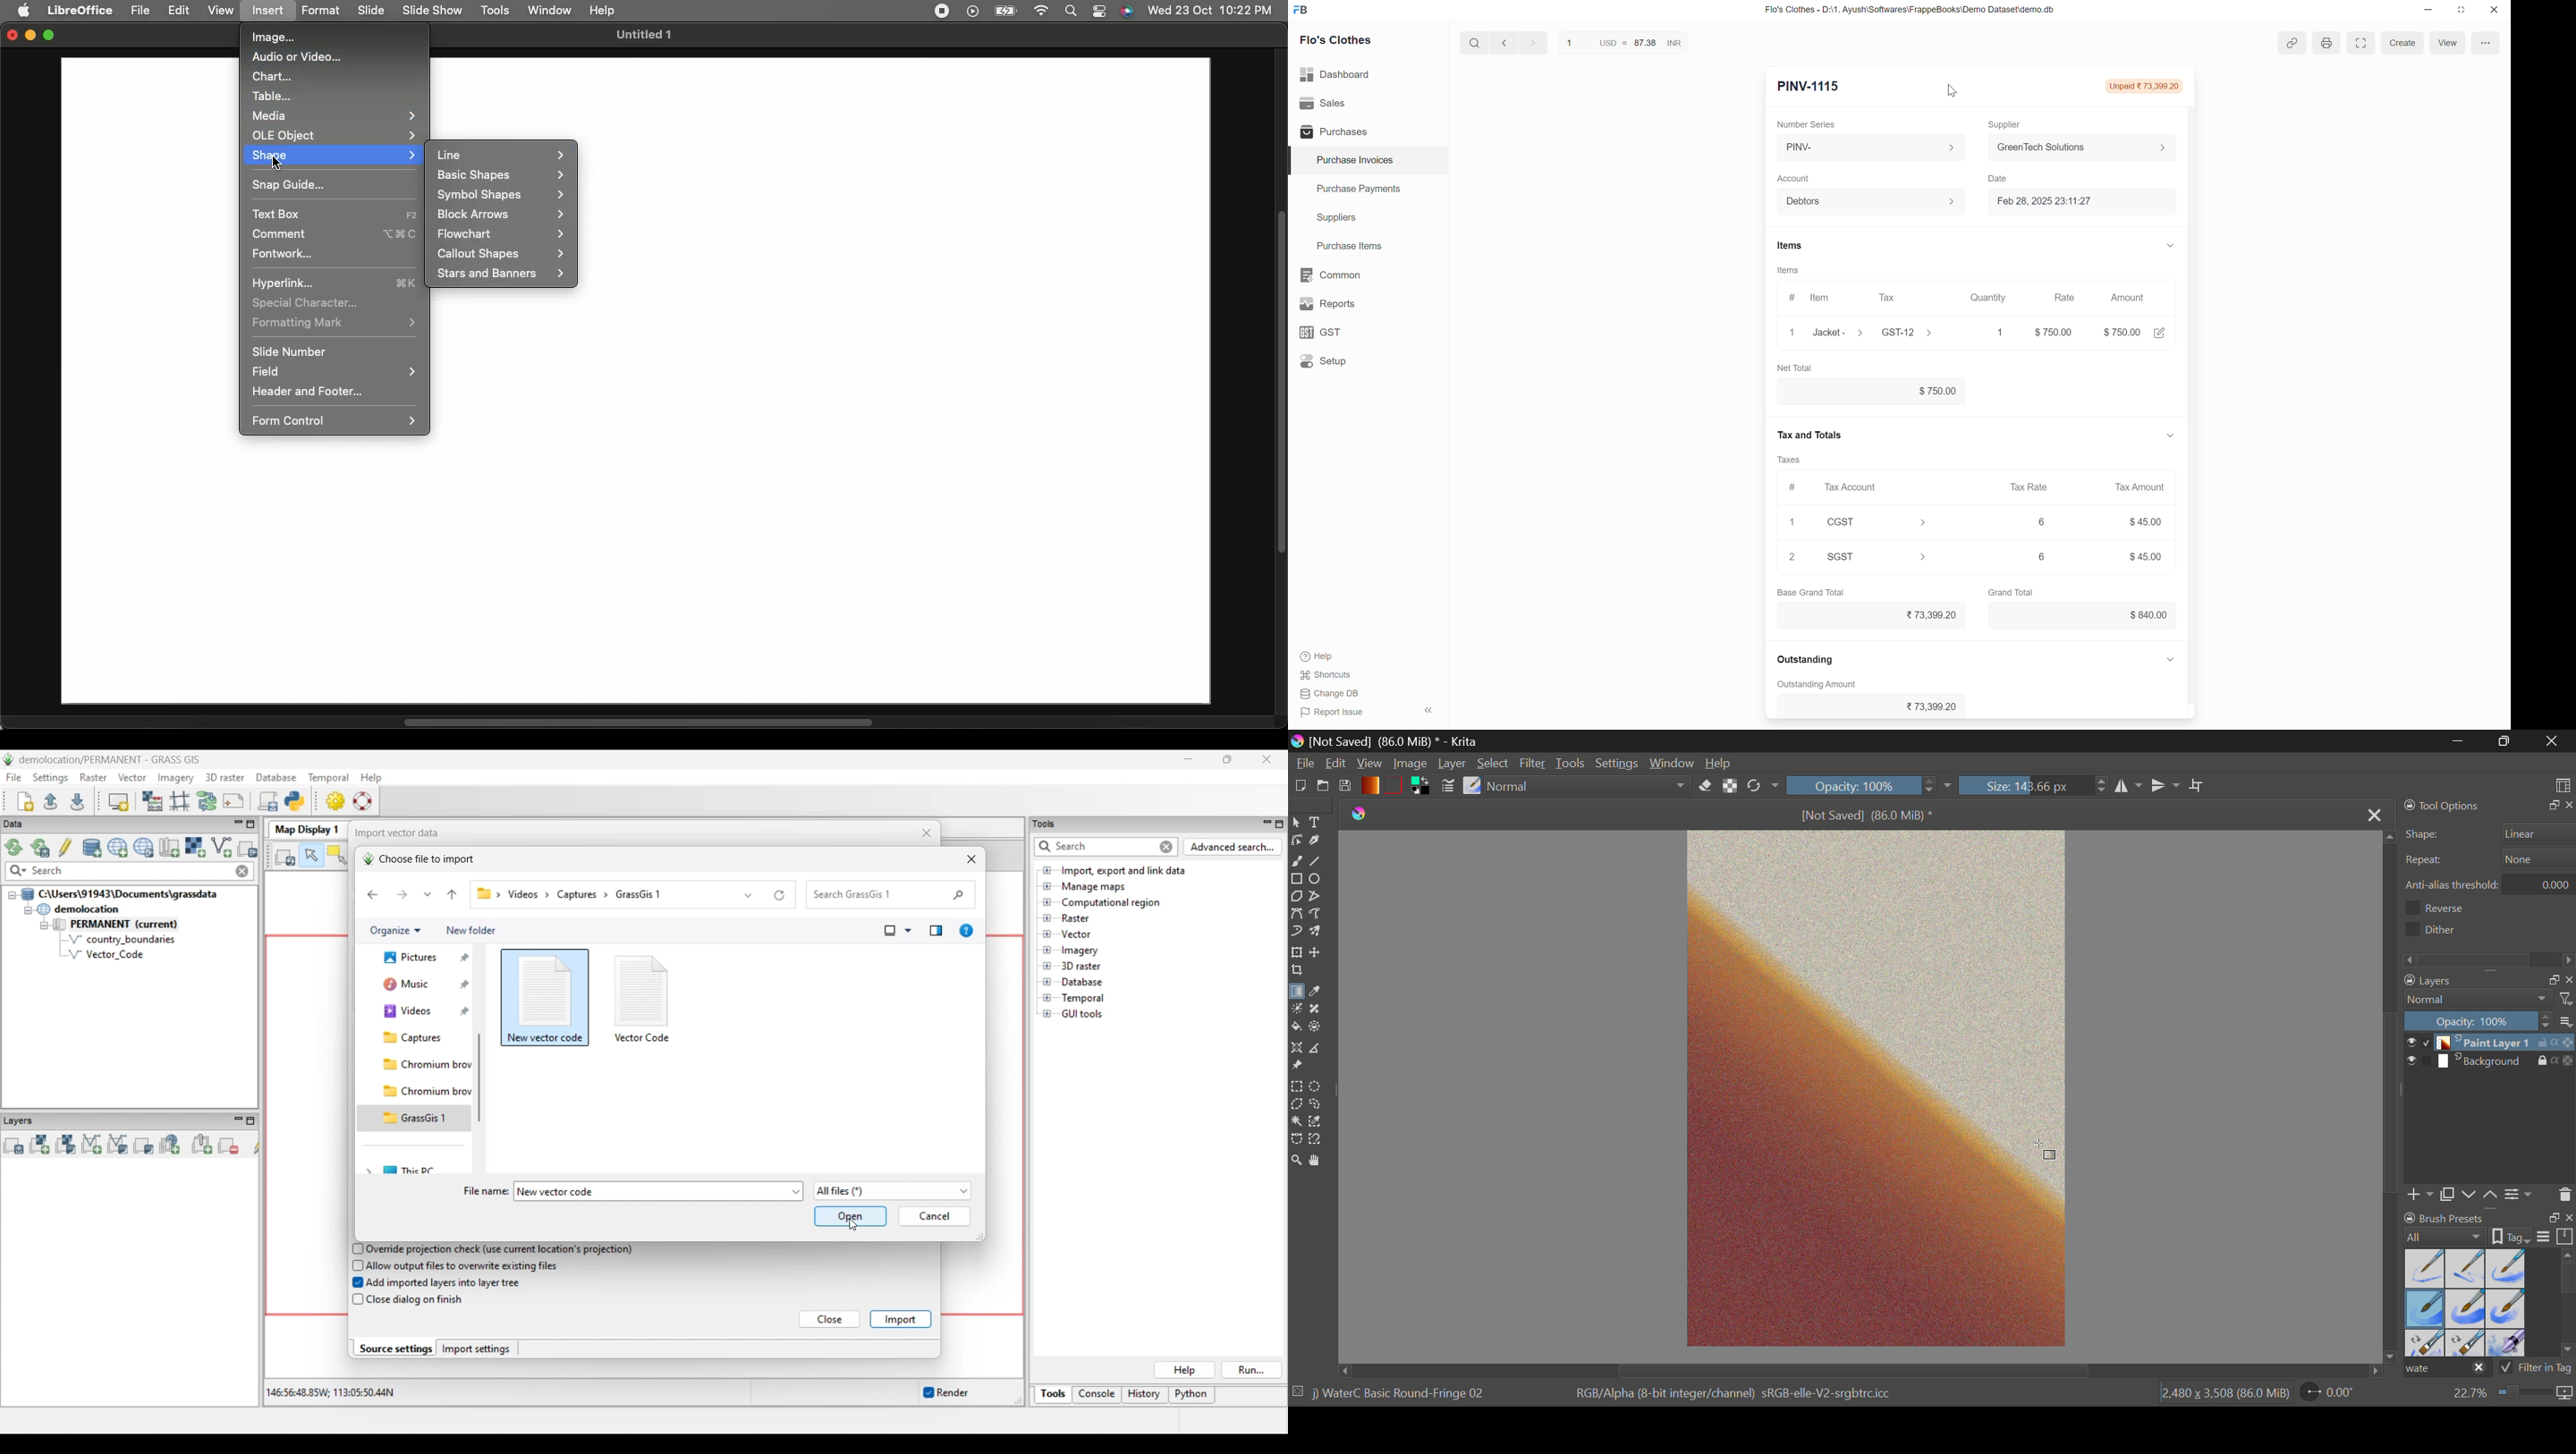  I want to click on Tax and Totals, so click(1808, 435).